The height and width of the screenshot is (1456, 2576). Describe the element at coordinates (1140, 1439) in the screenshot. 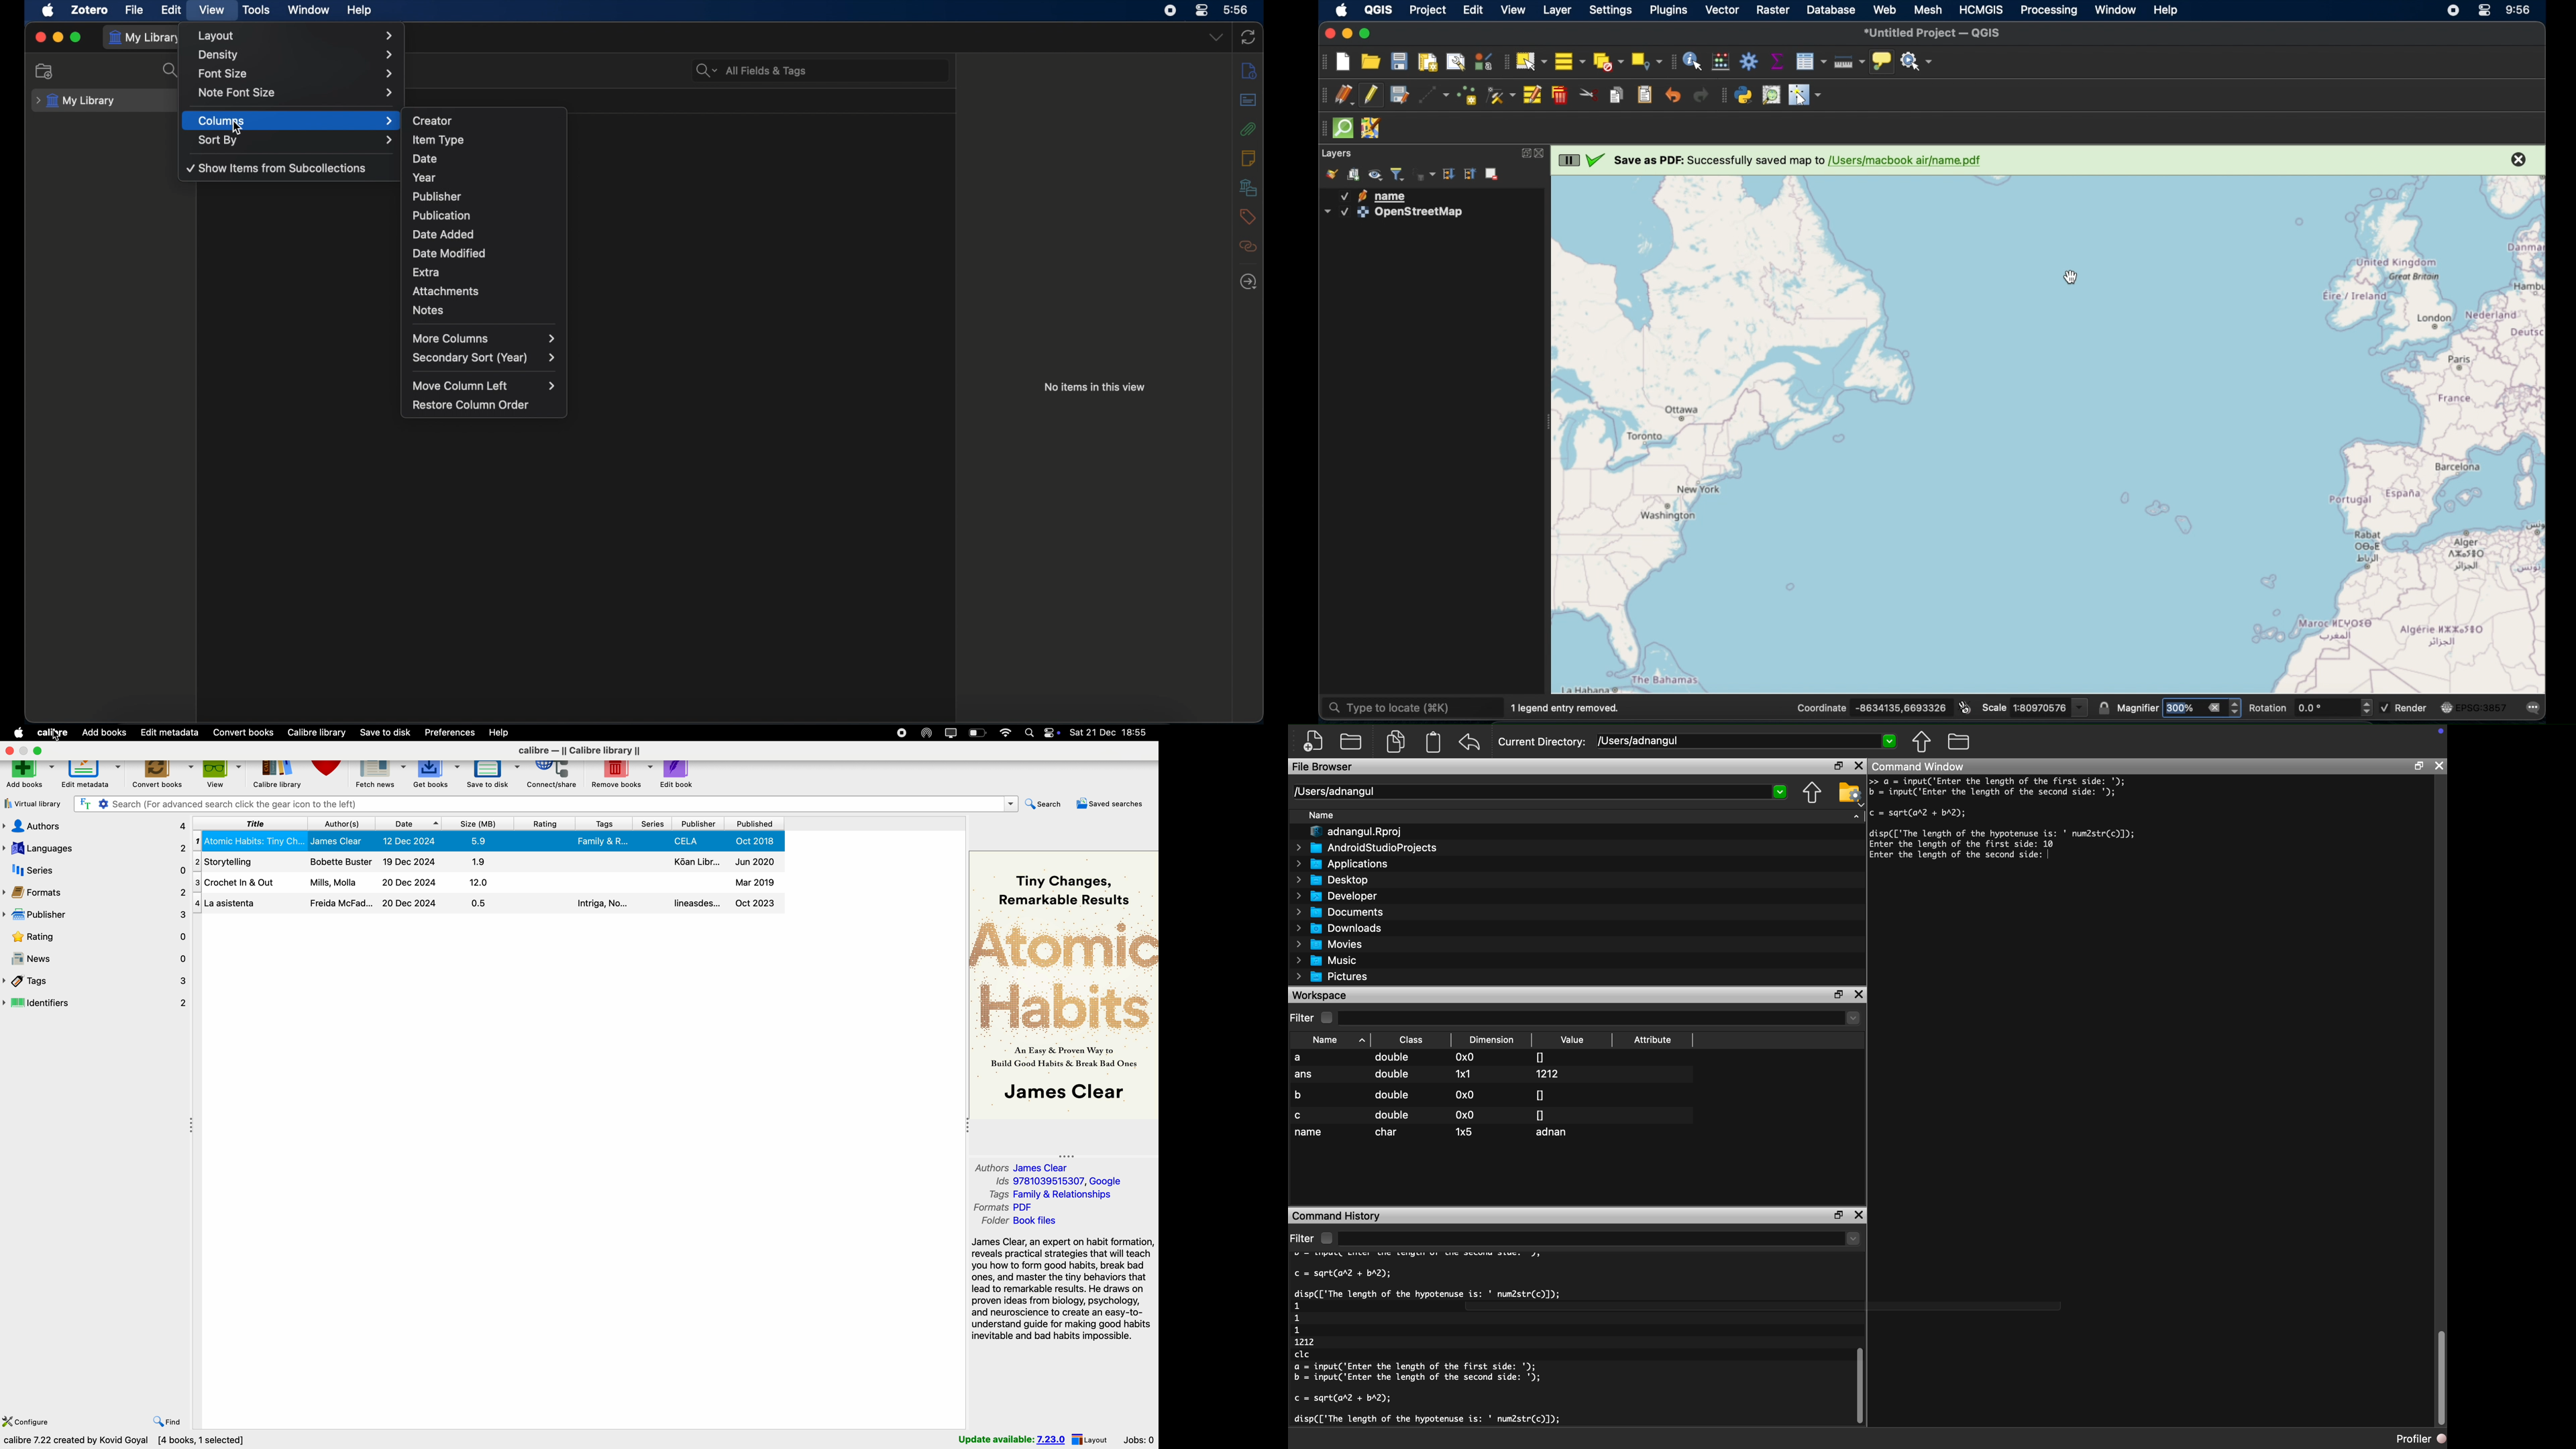

I see `Jobs: 0` at that location.